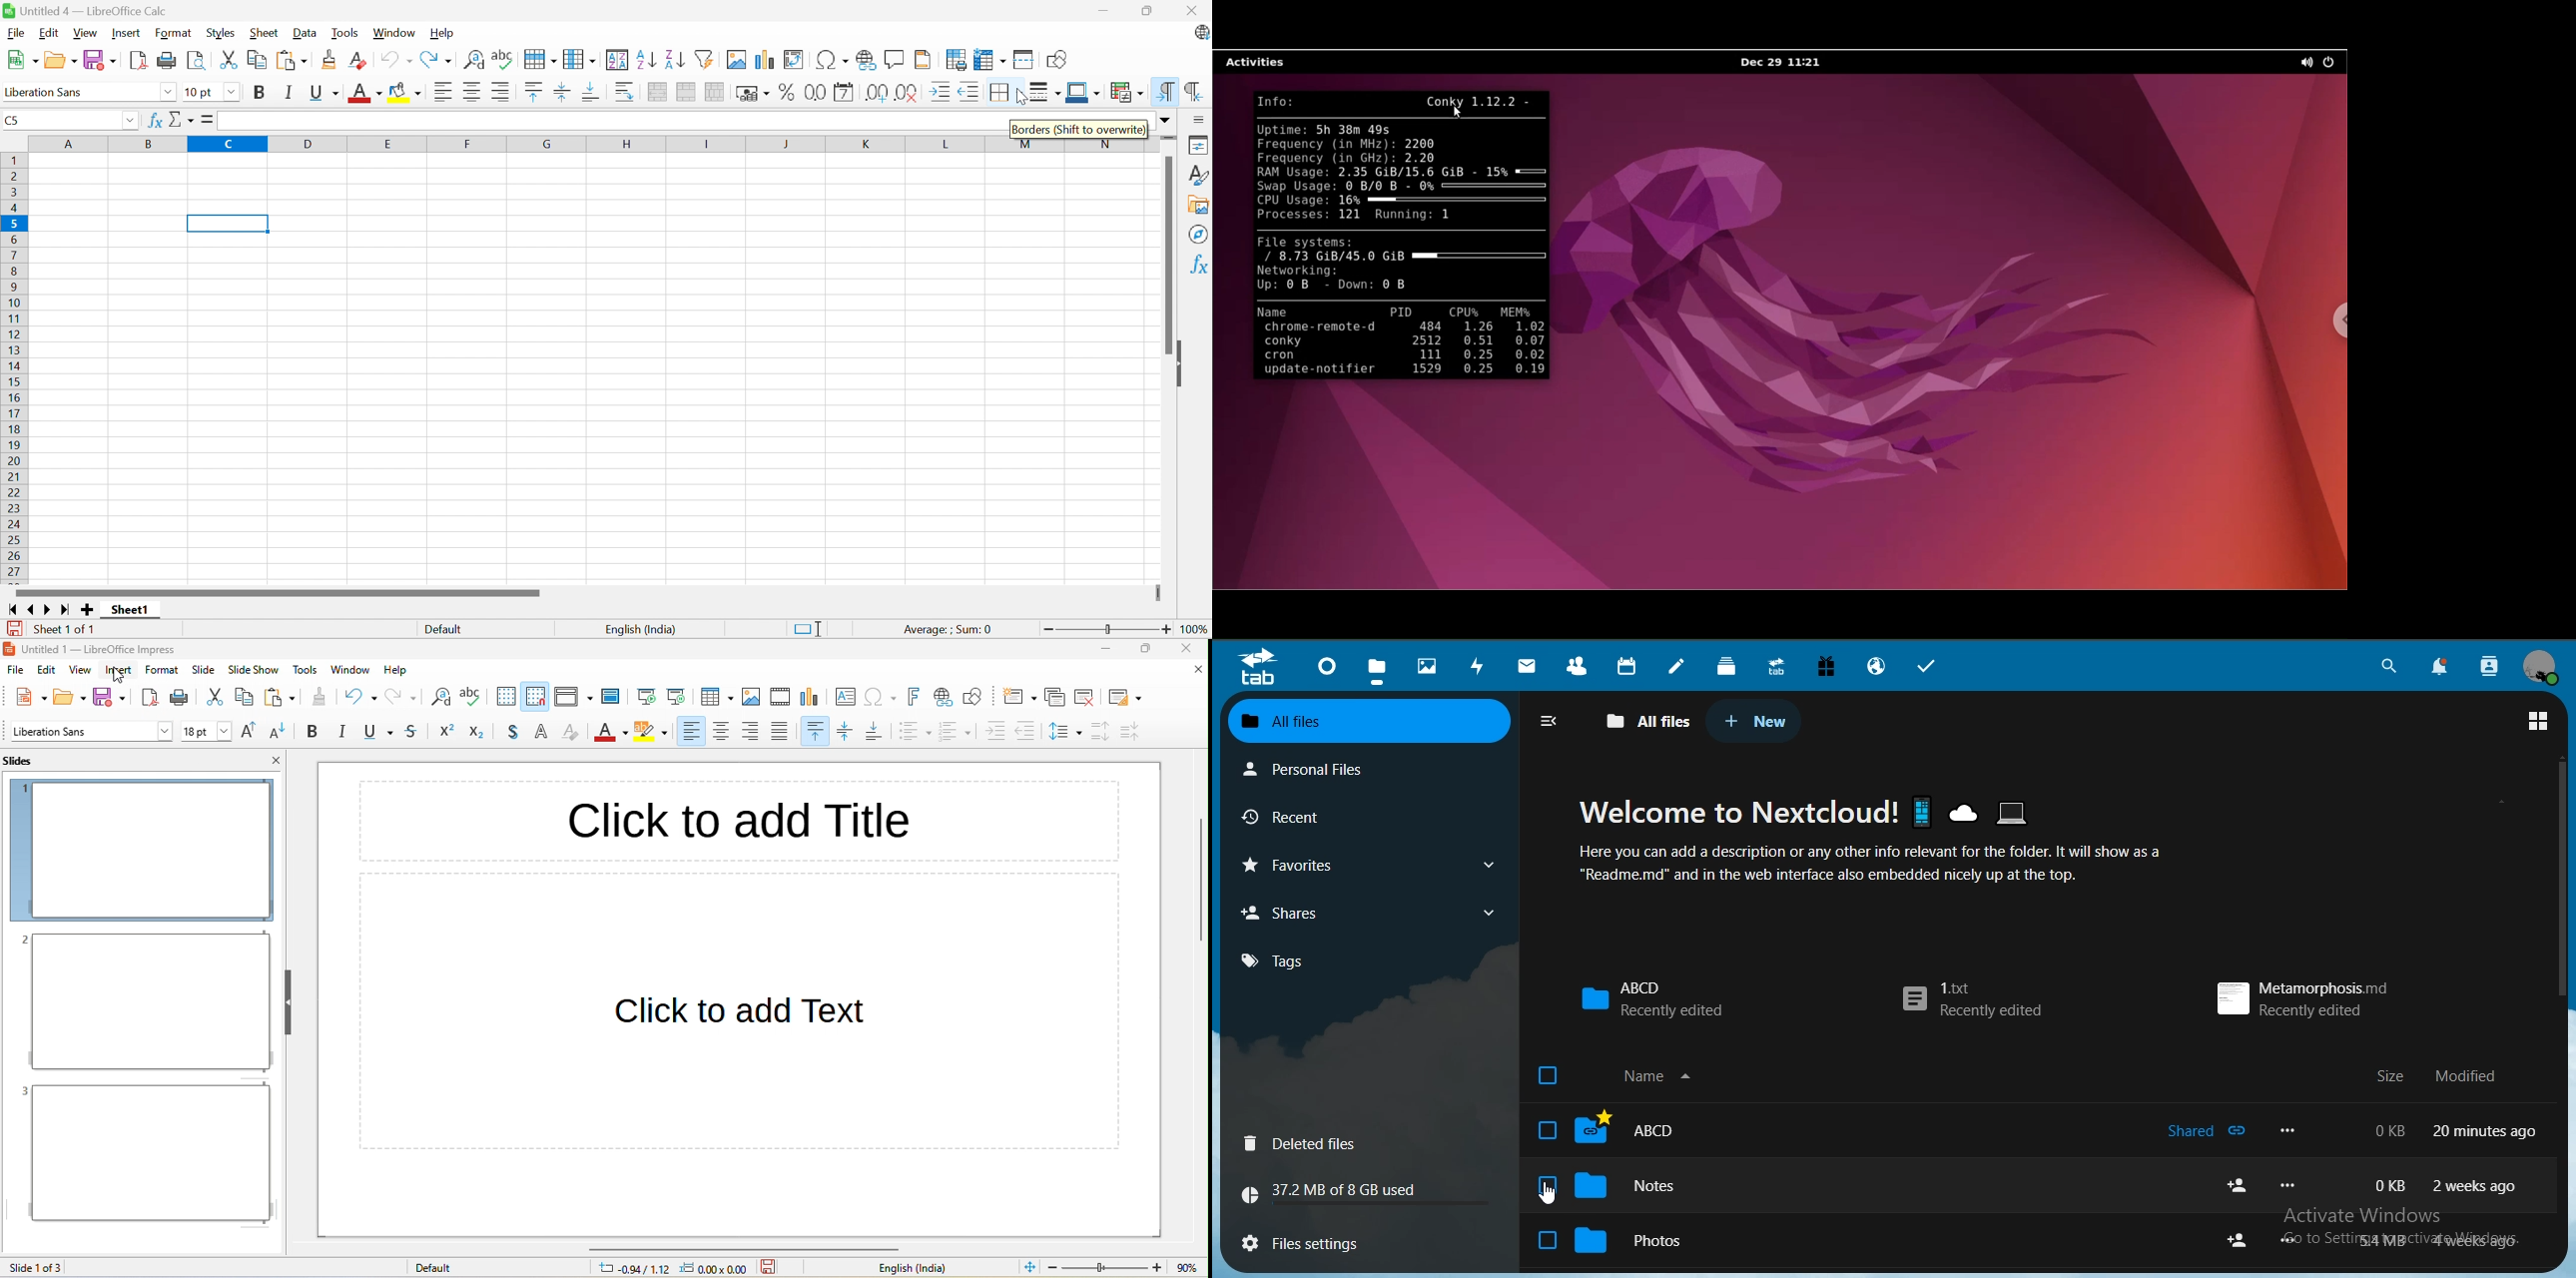 The image size is (2576, 1288). Describe the element at coordinates (312, 732) in the screenshot. I see `bold` at that location.